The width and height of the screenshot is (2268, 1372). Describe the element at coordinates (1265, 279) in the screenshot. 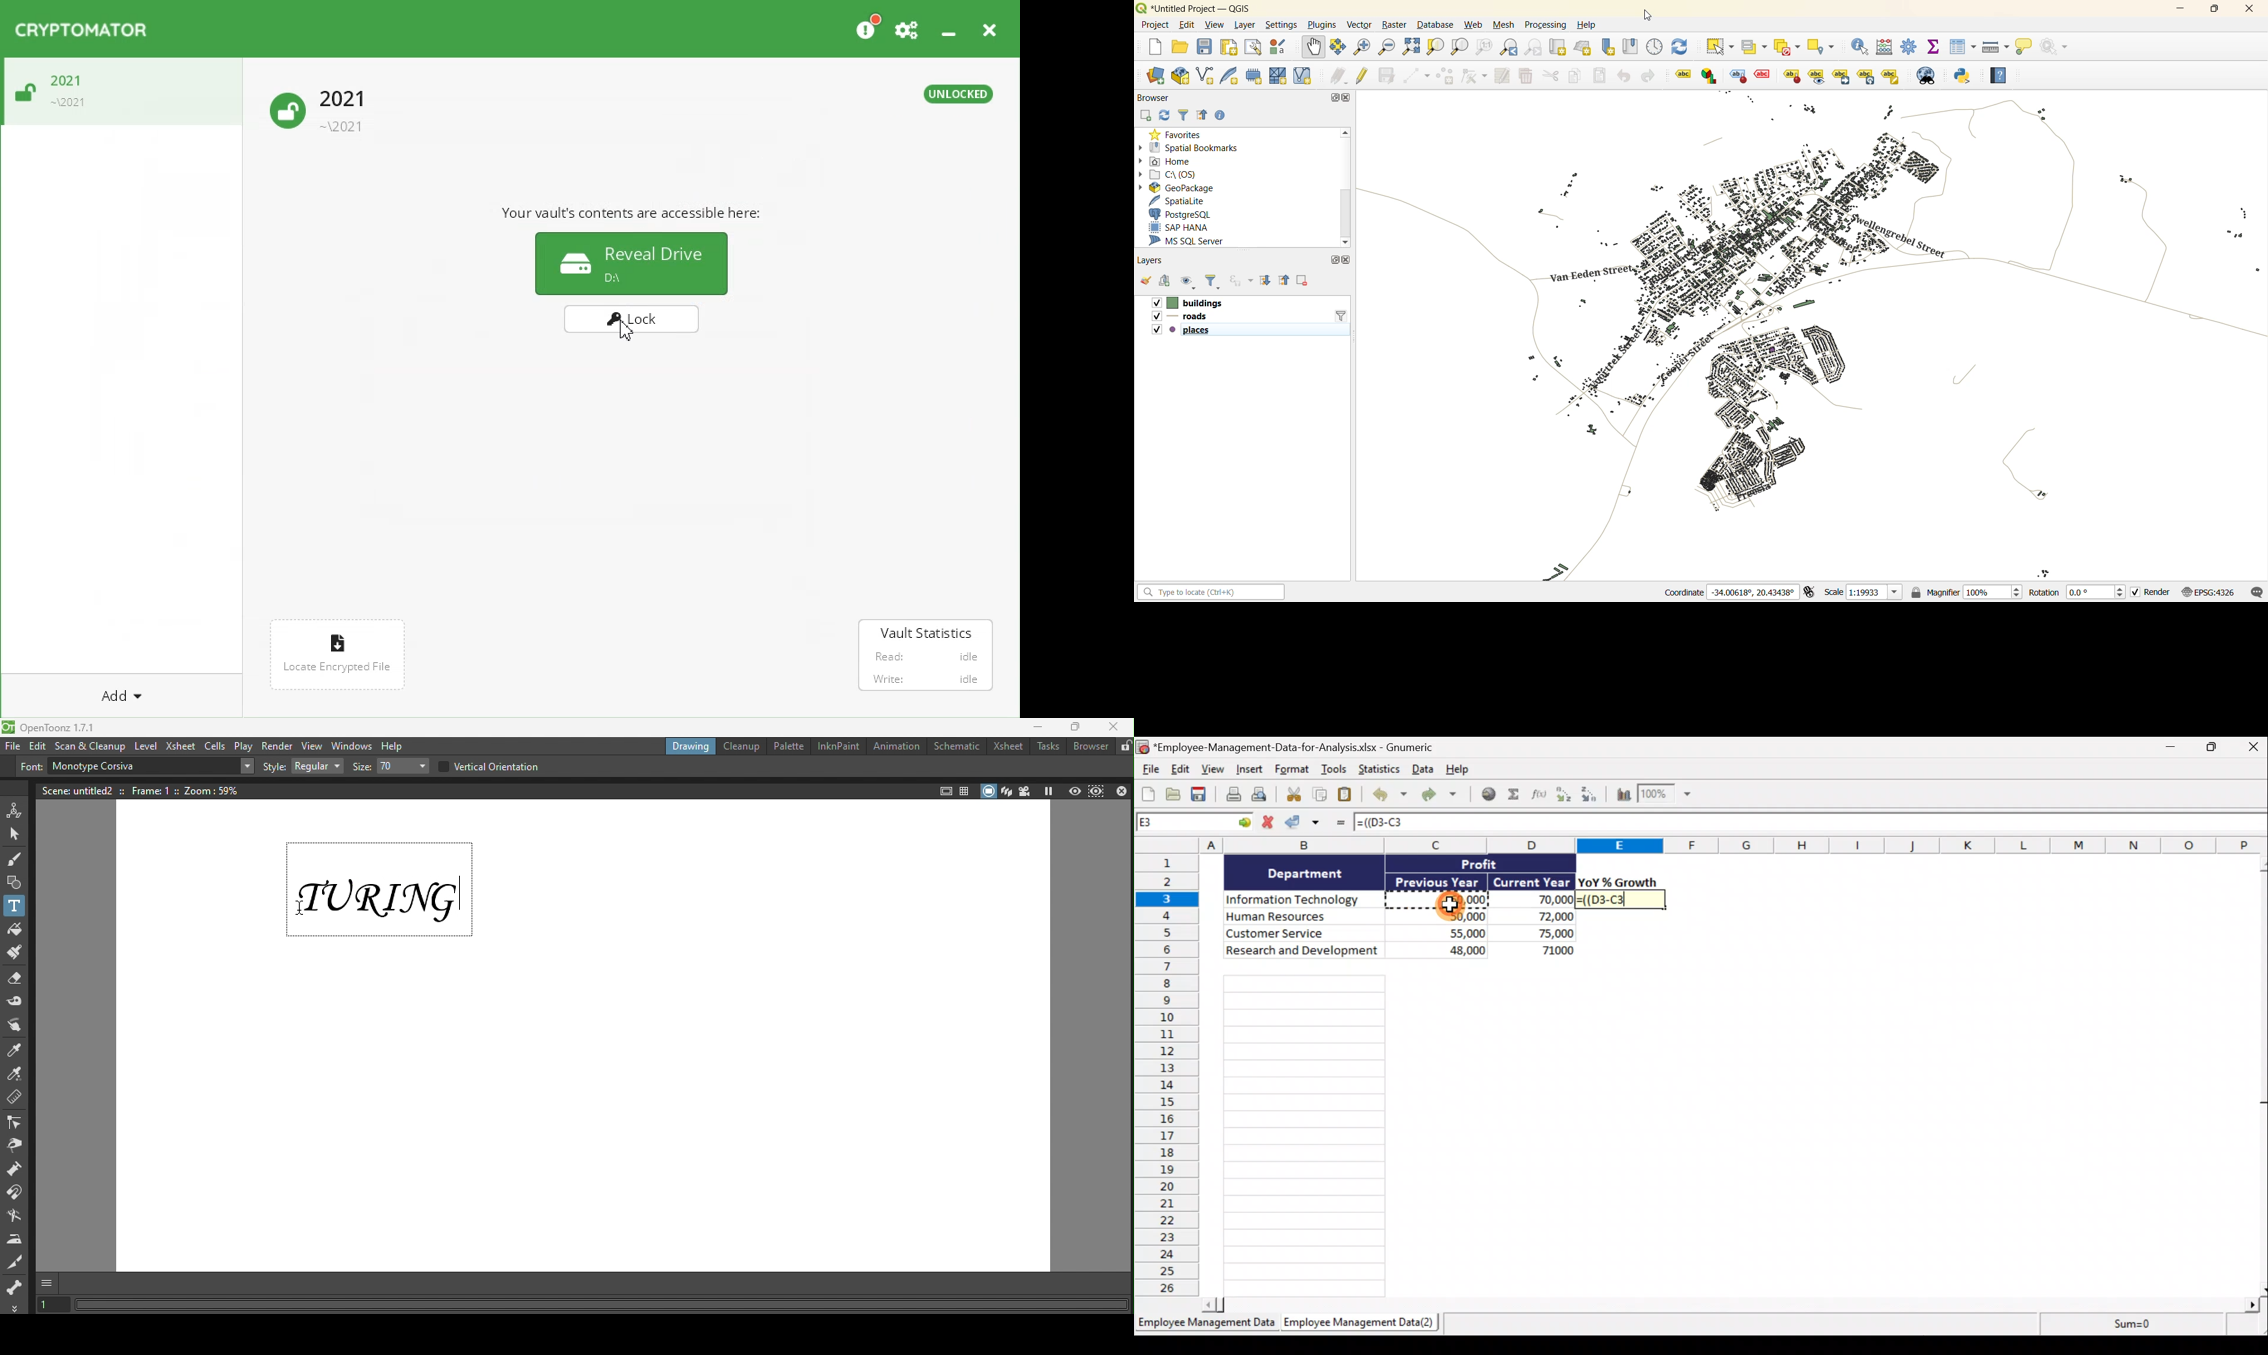

I see `expand all` at that location.